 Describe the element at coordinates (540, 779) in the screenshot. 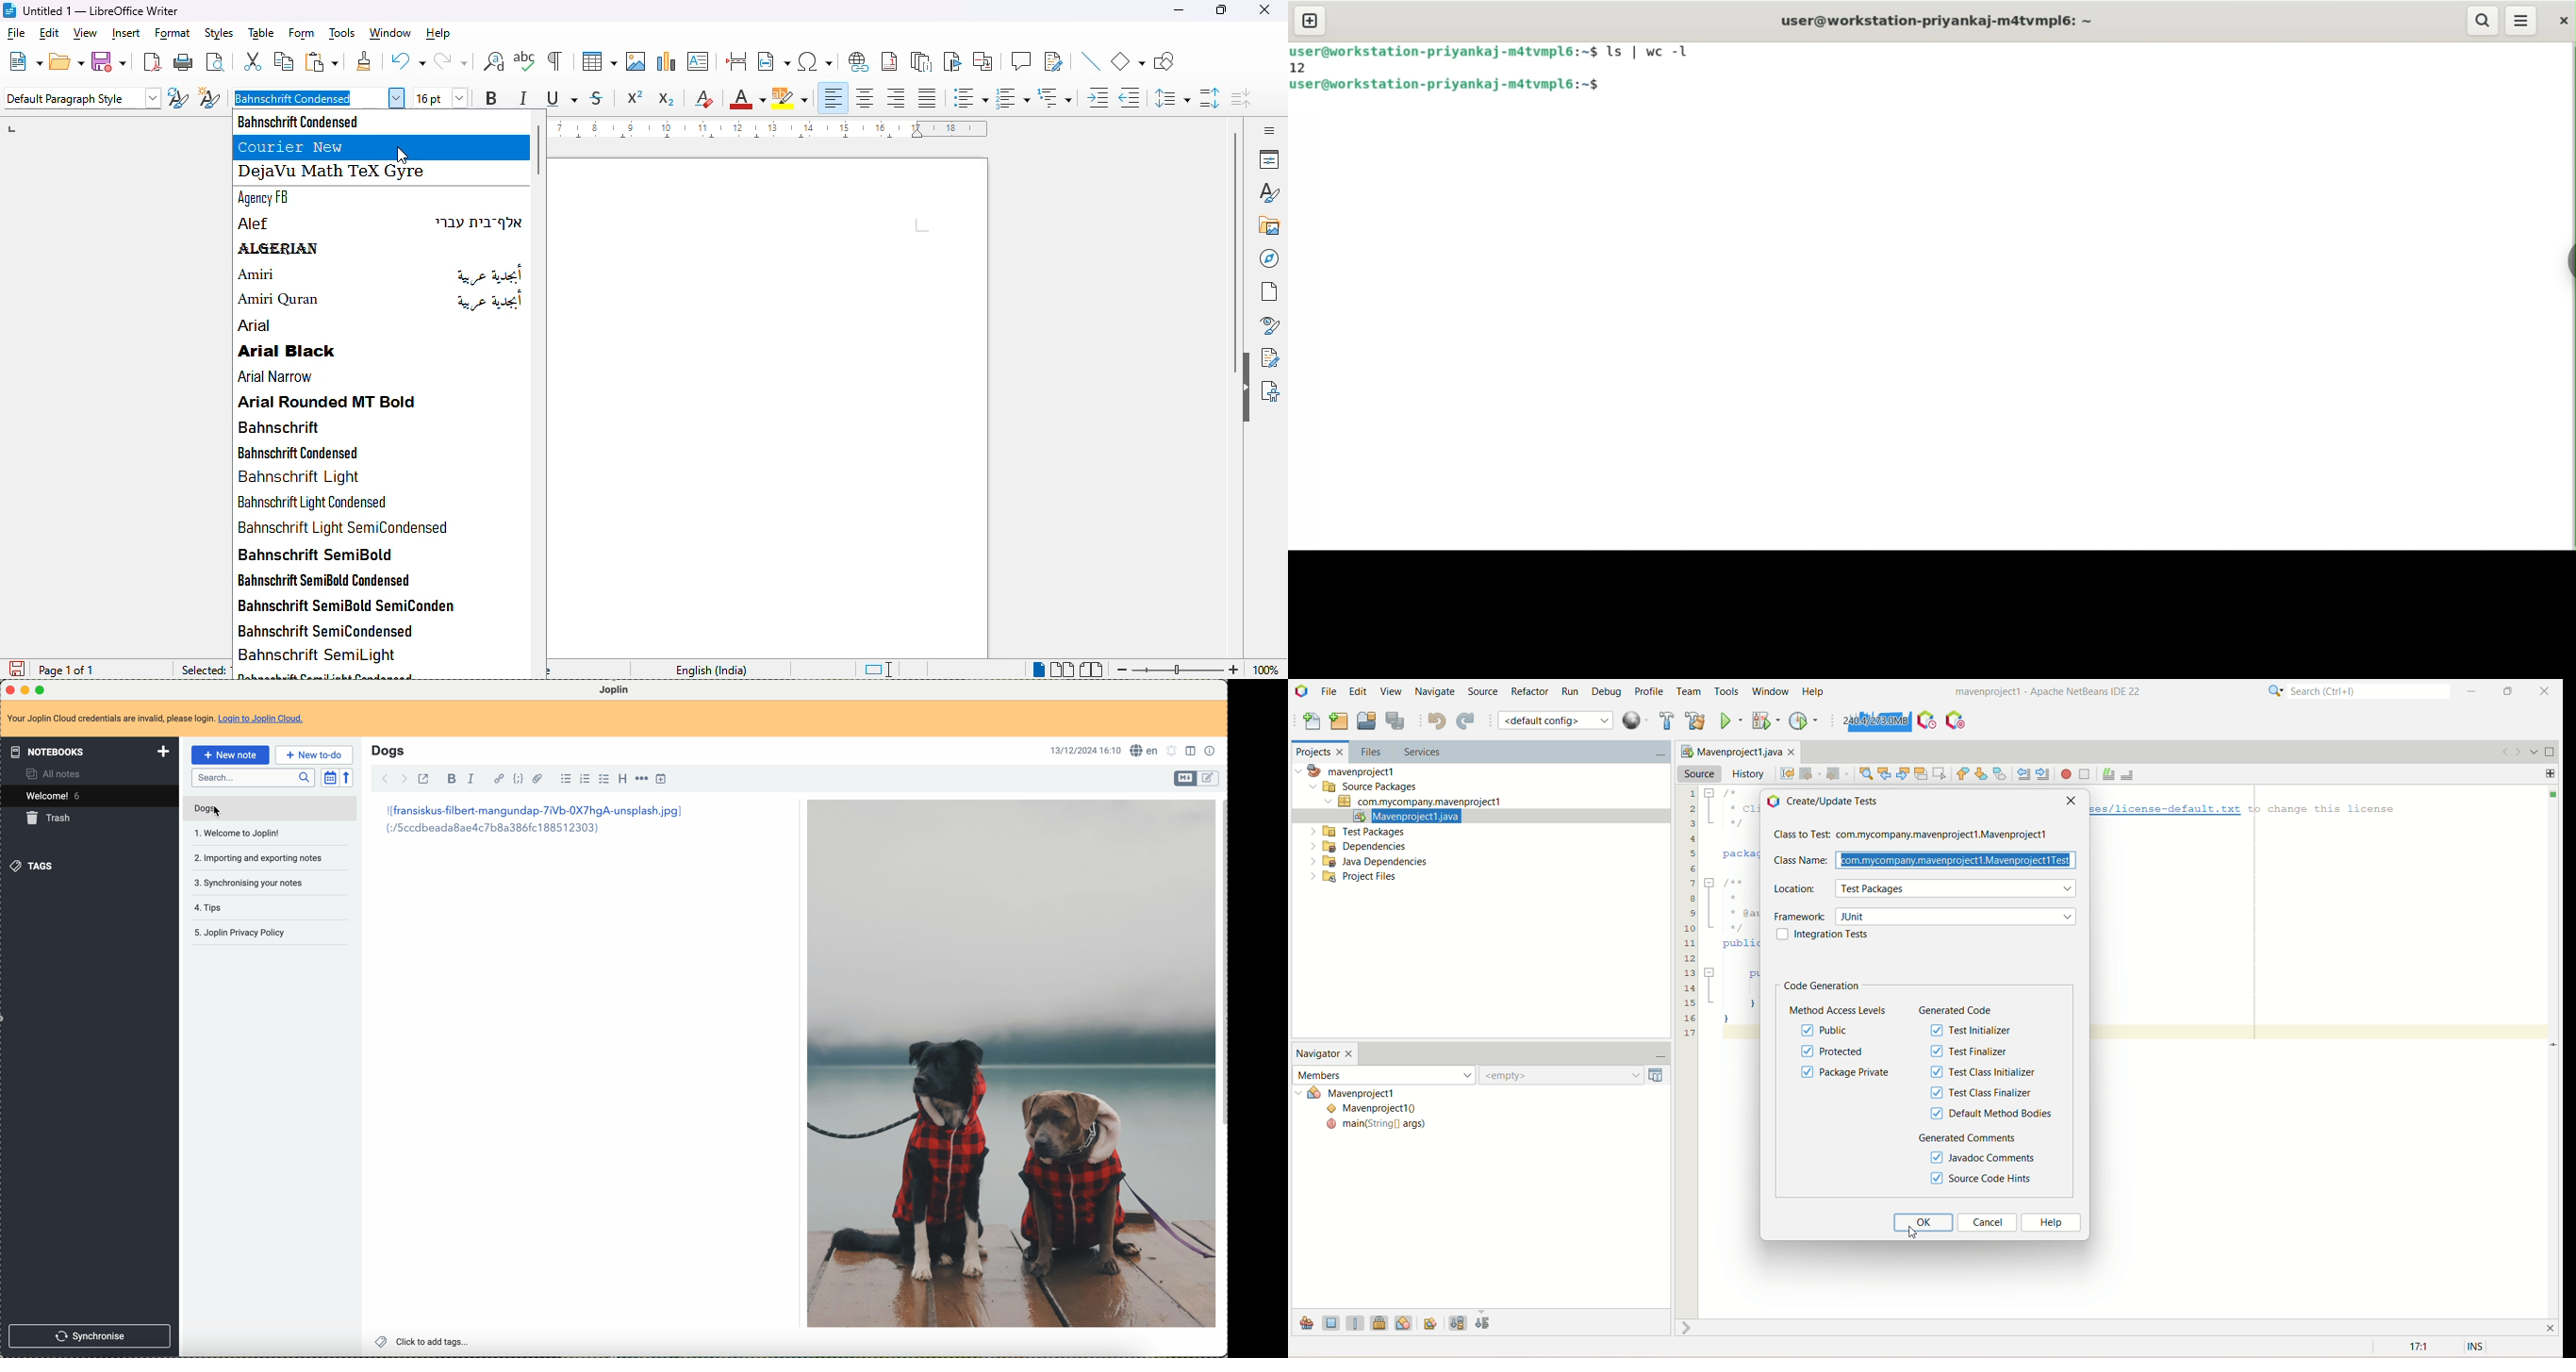

I see `attach file` at that location.